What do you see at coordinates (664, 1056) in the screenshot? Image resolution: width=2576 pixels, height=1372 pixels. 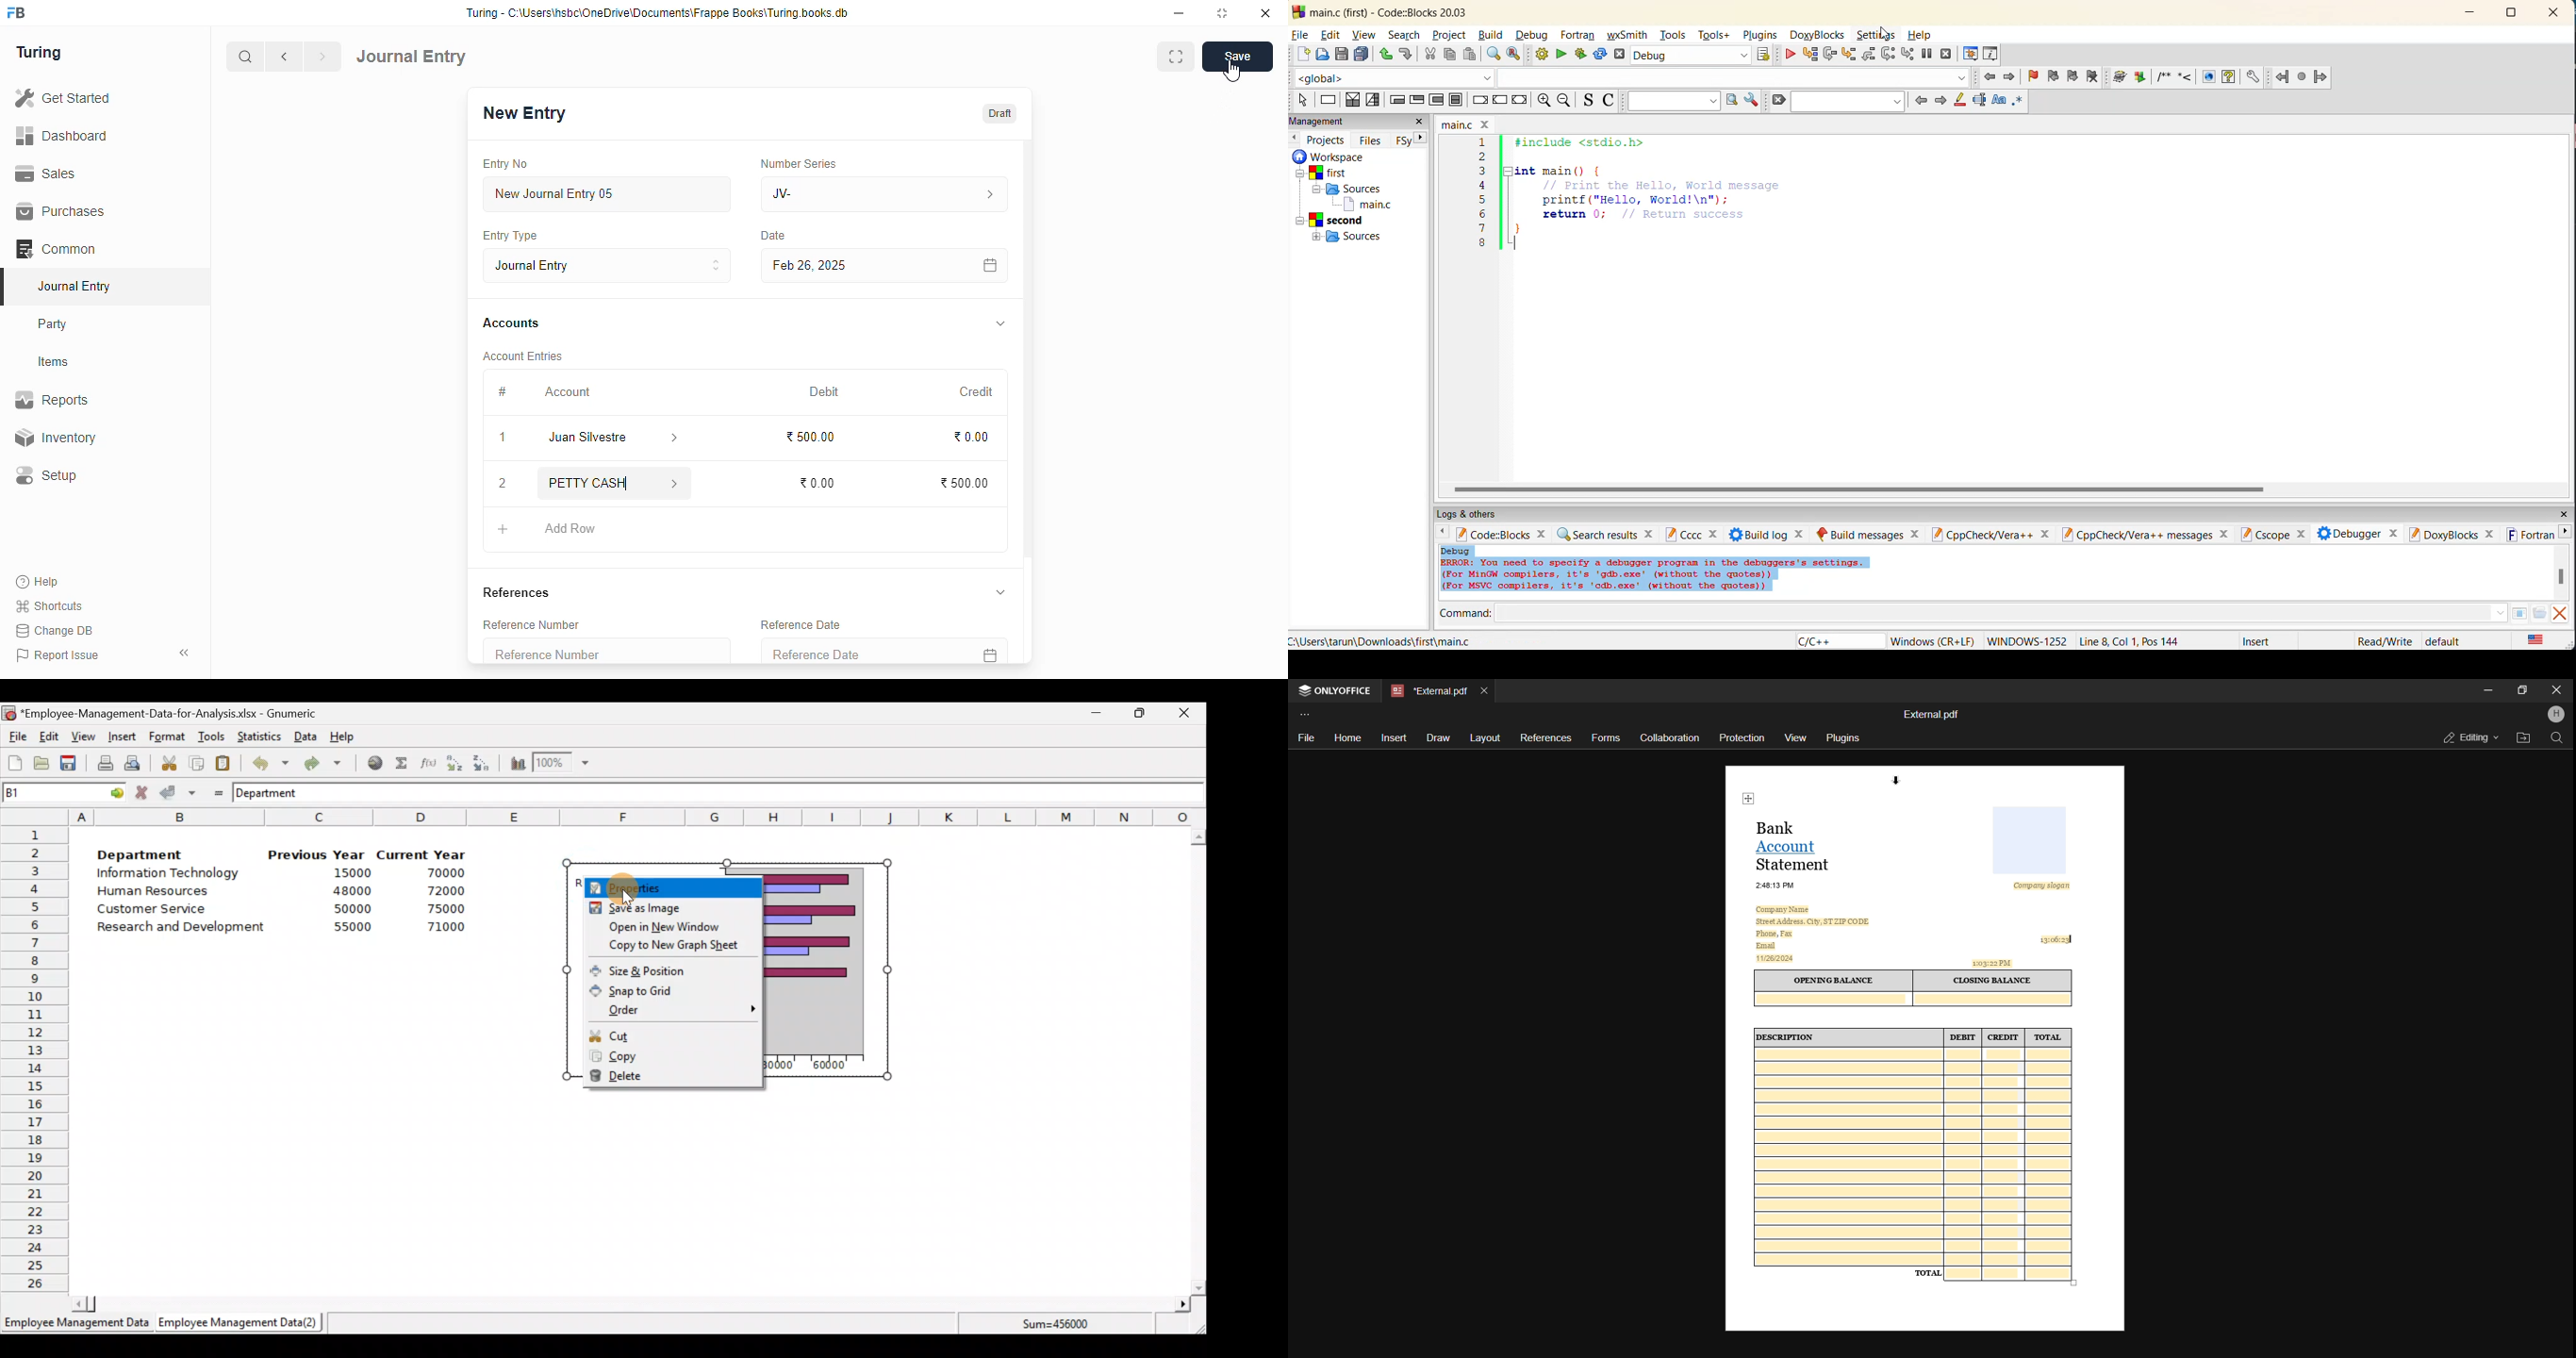 I see `Copy` at bounding box center [664, 1056].